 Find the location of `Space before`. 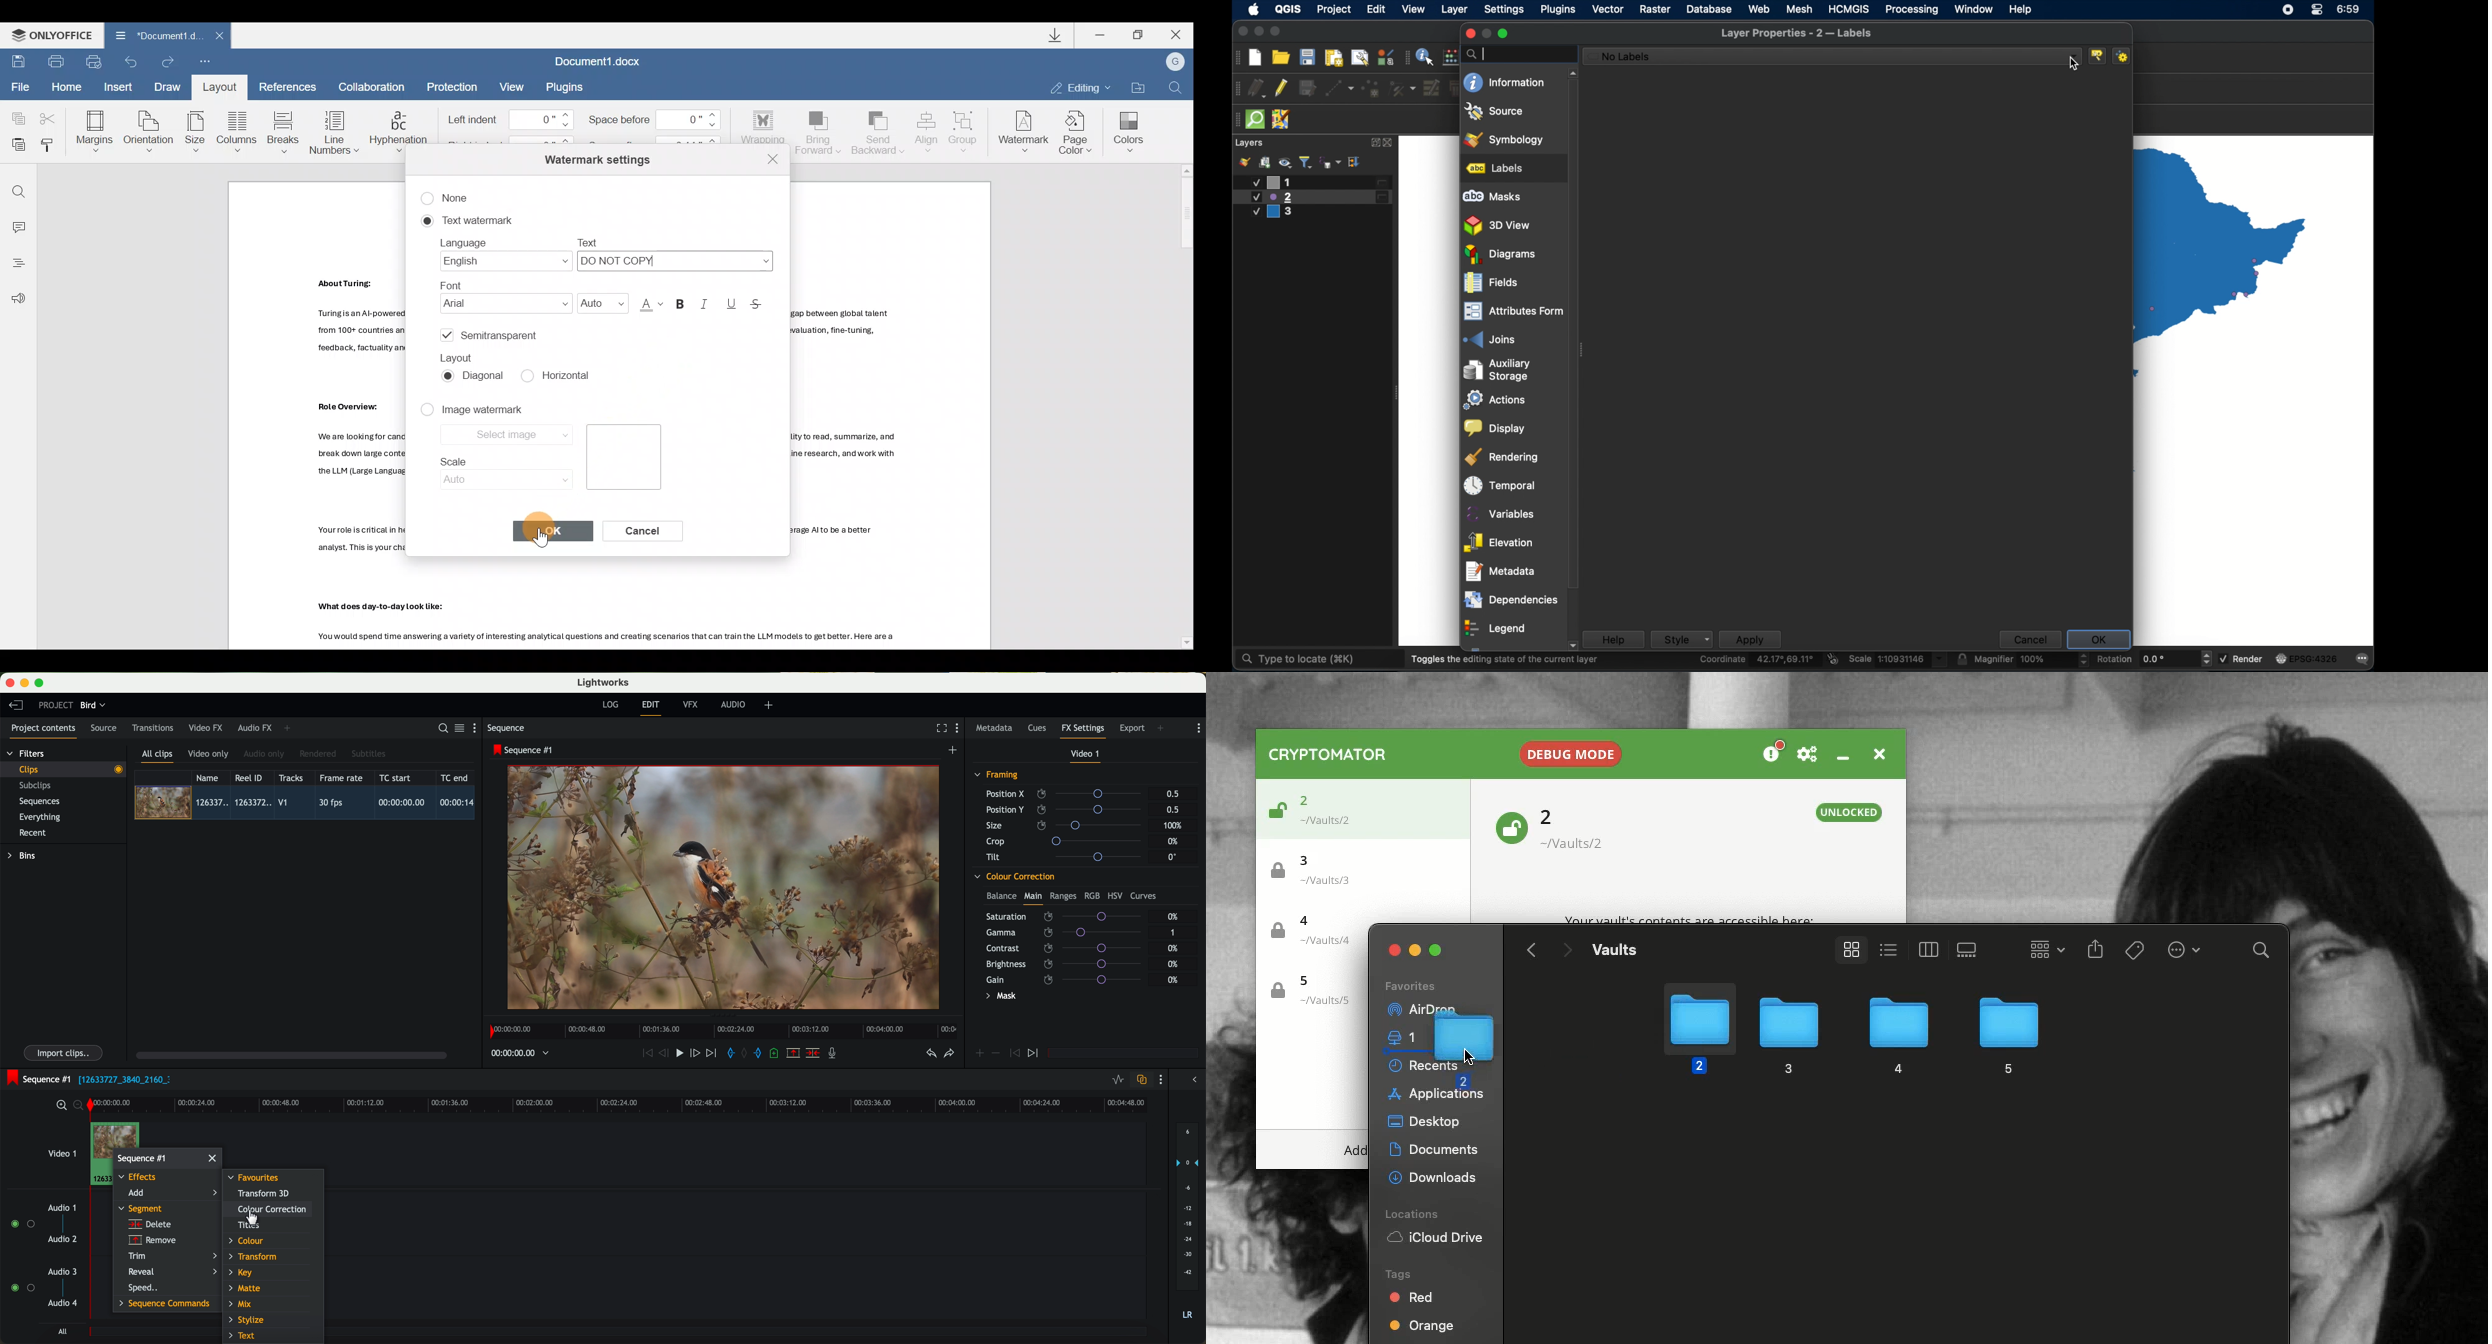

Space before is located at coordinates (656, 119).